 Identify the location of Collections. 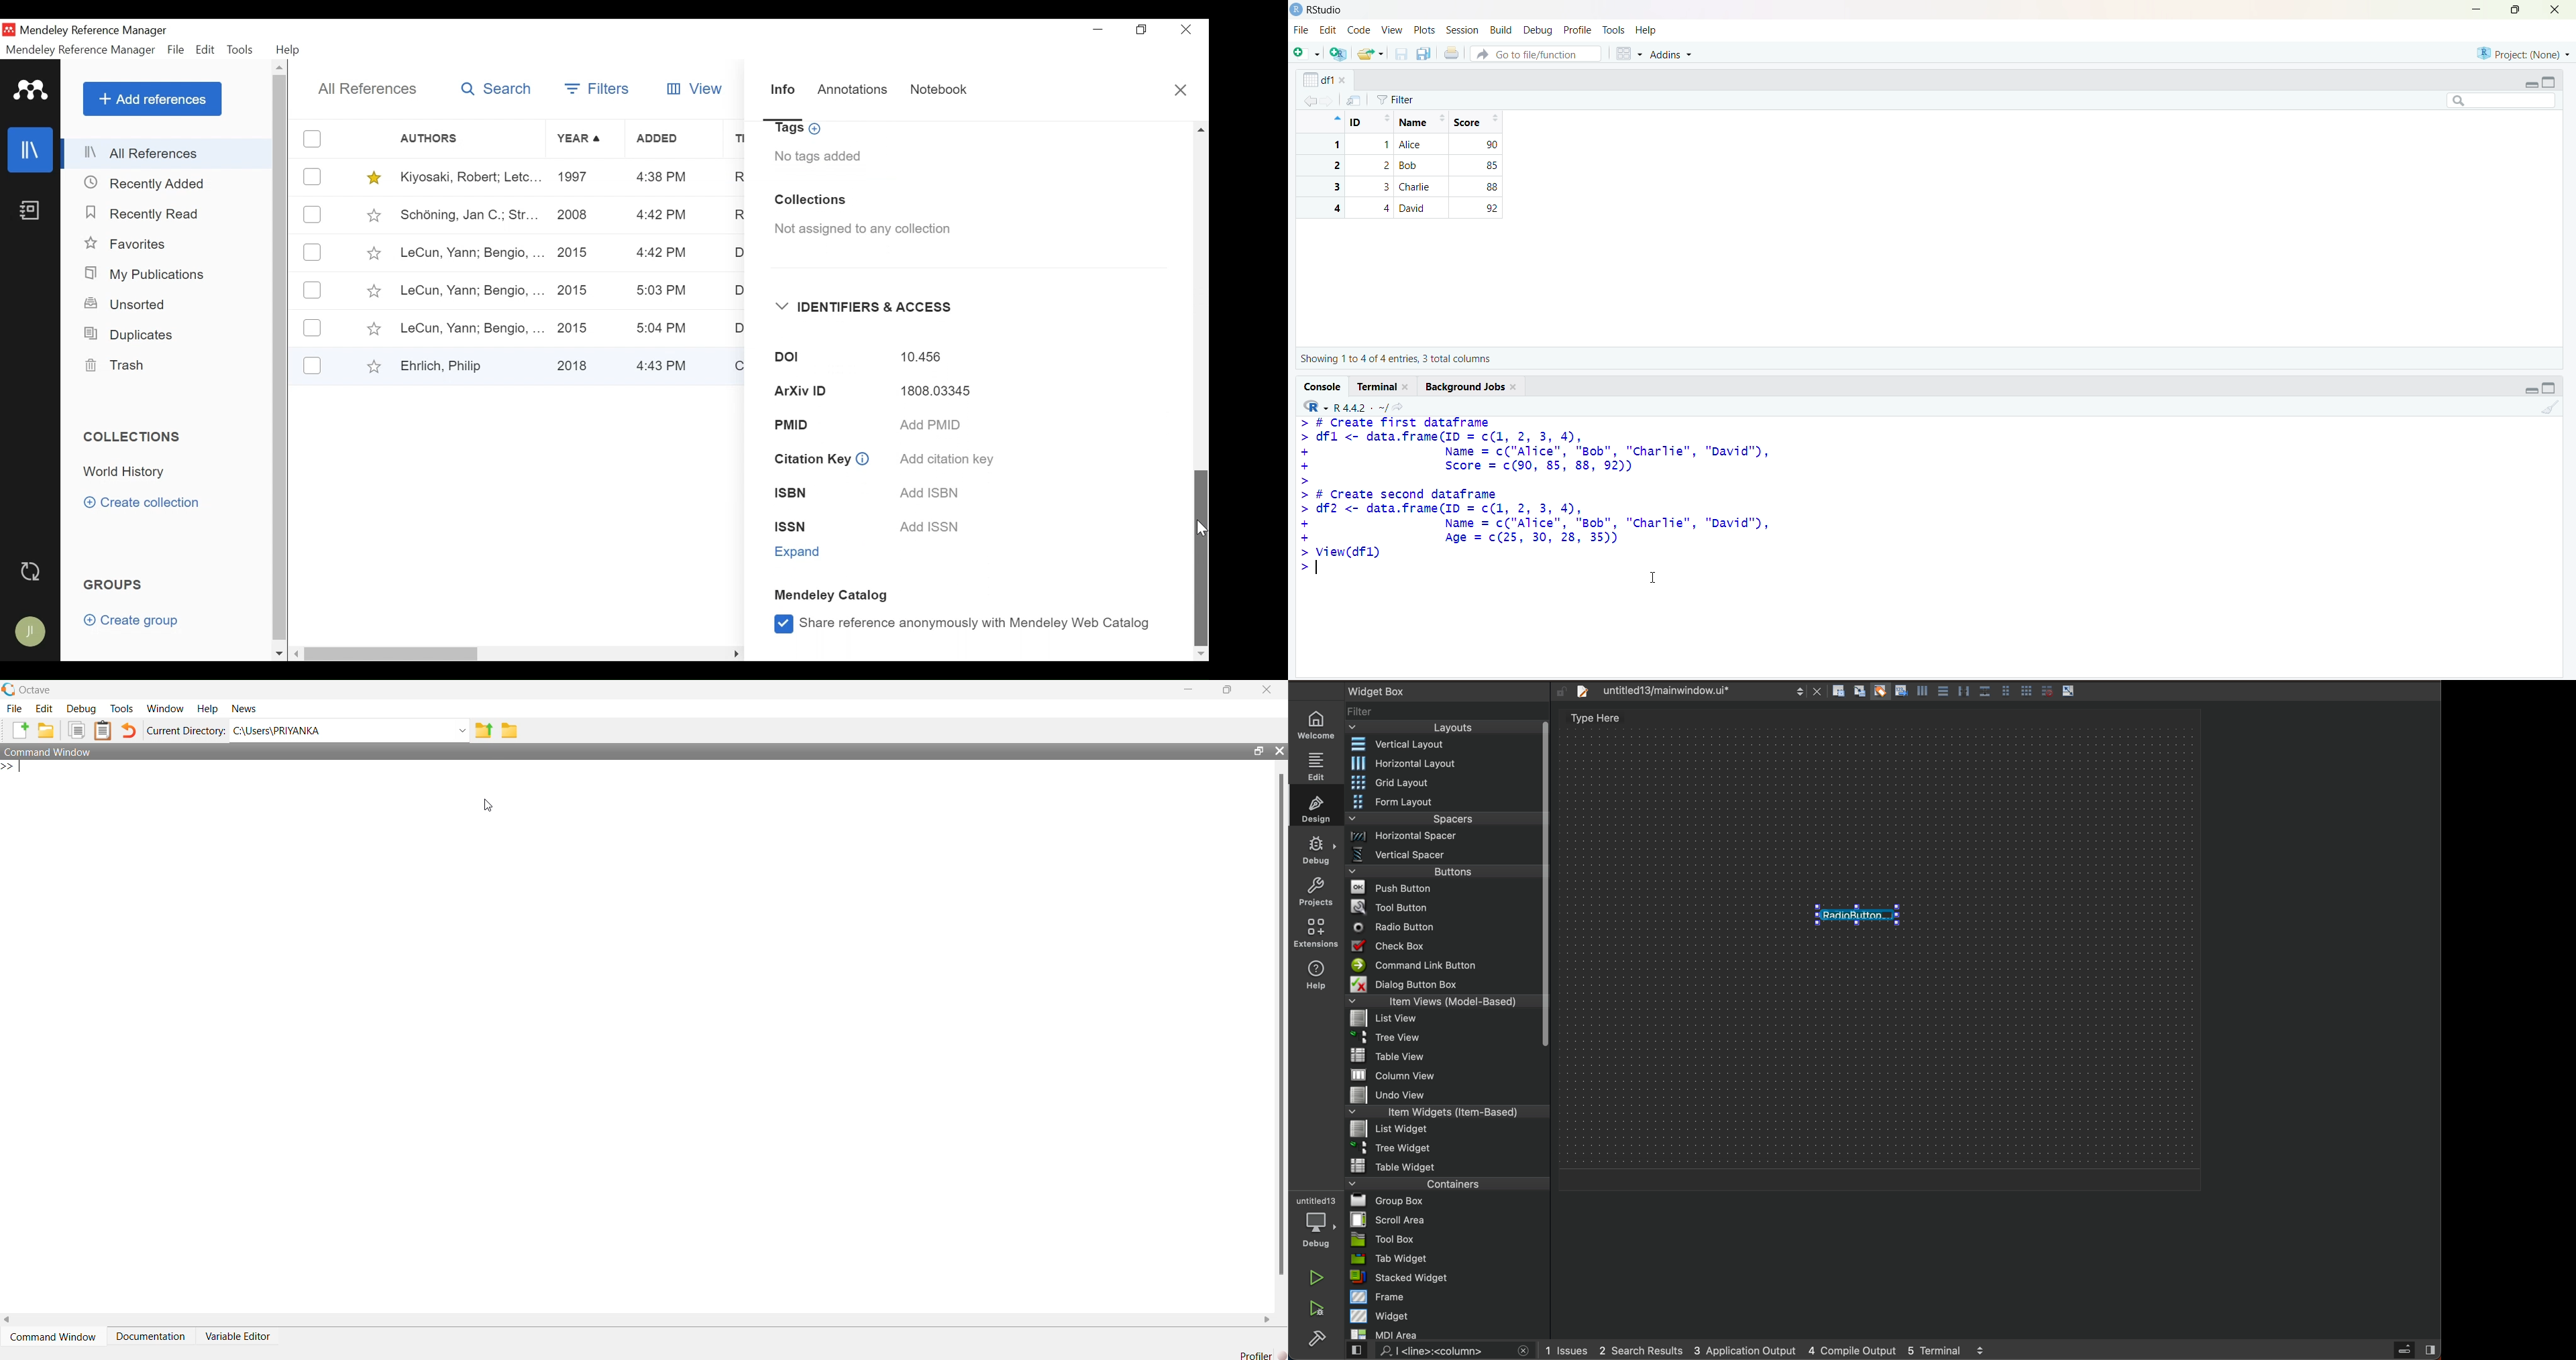
(134, 438).